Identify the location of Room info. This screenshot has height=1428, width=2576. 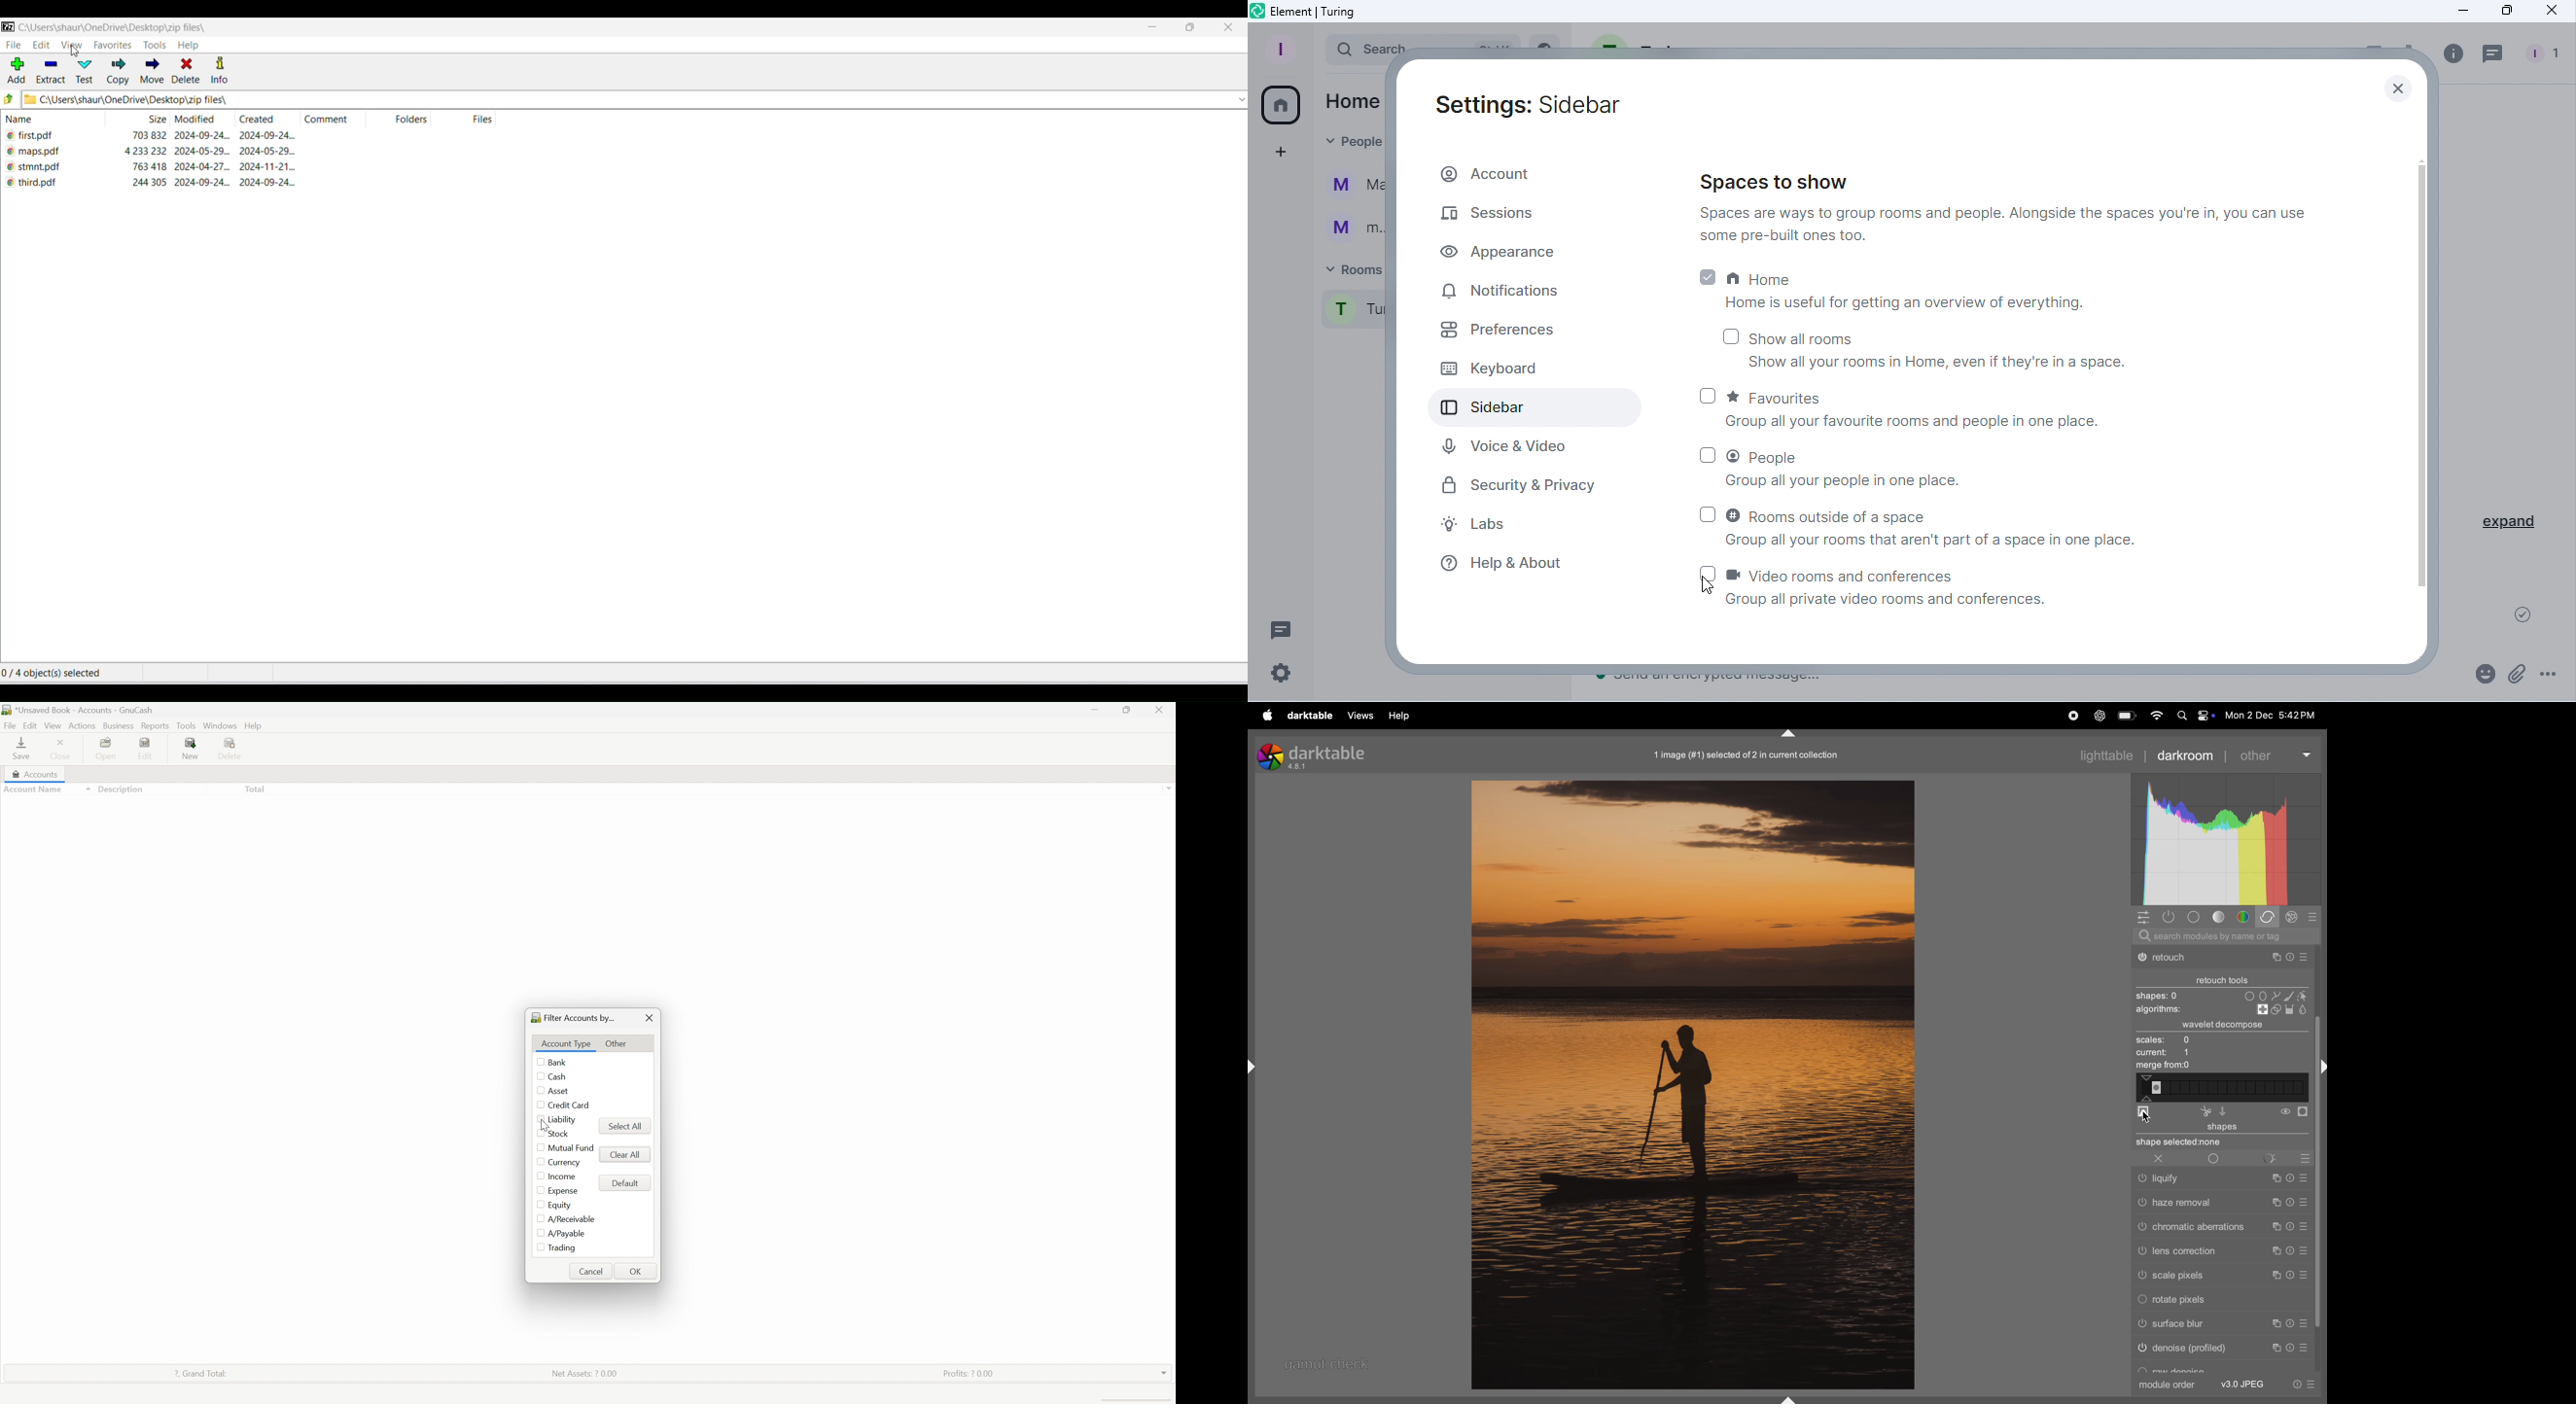
(2452, 56).